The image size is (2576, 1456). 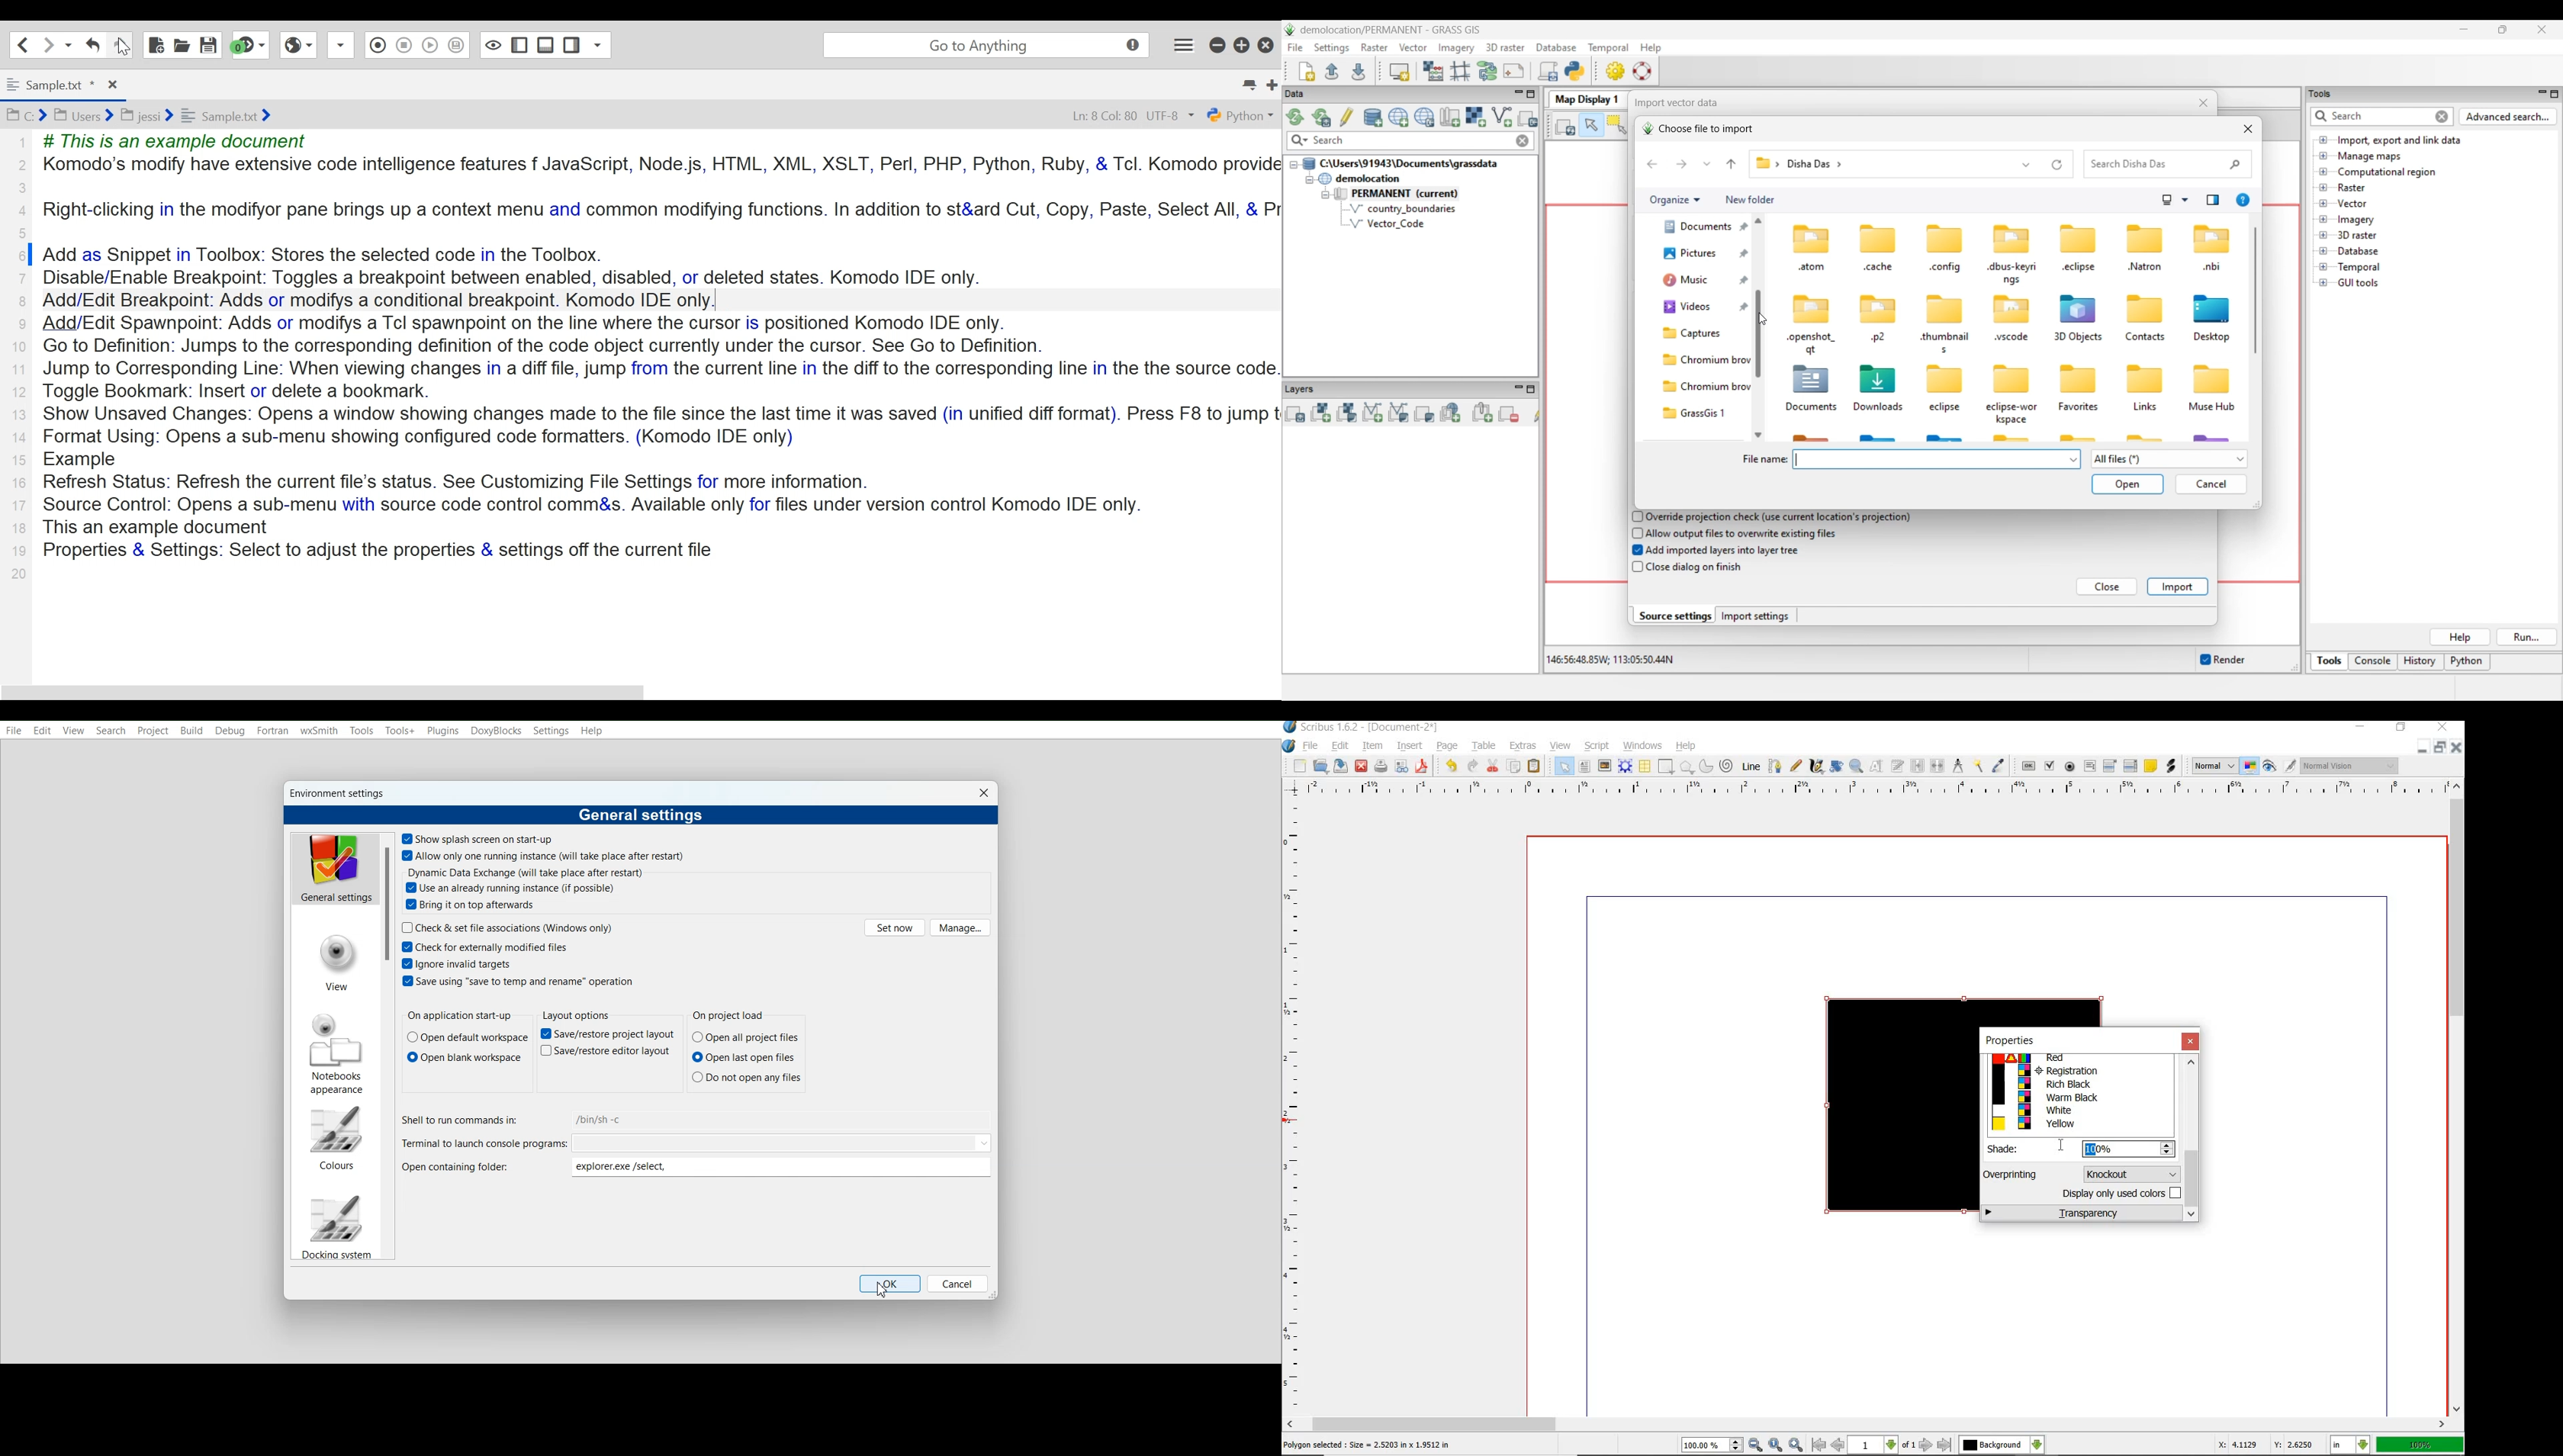 I want to click on print, so click(x=1382, y=768).